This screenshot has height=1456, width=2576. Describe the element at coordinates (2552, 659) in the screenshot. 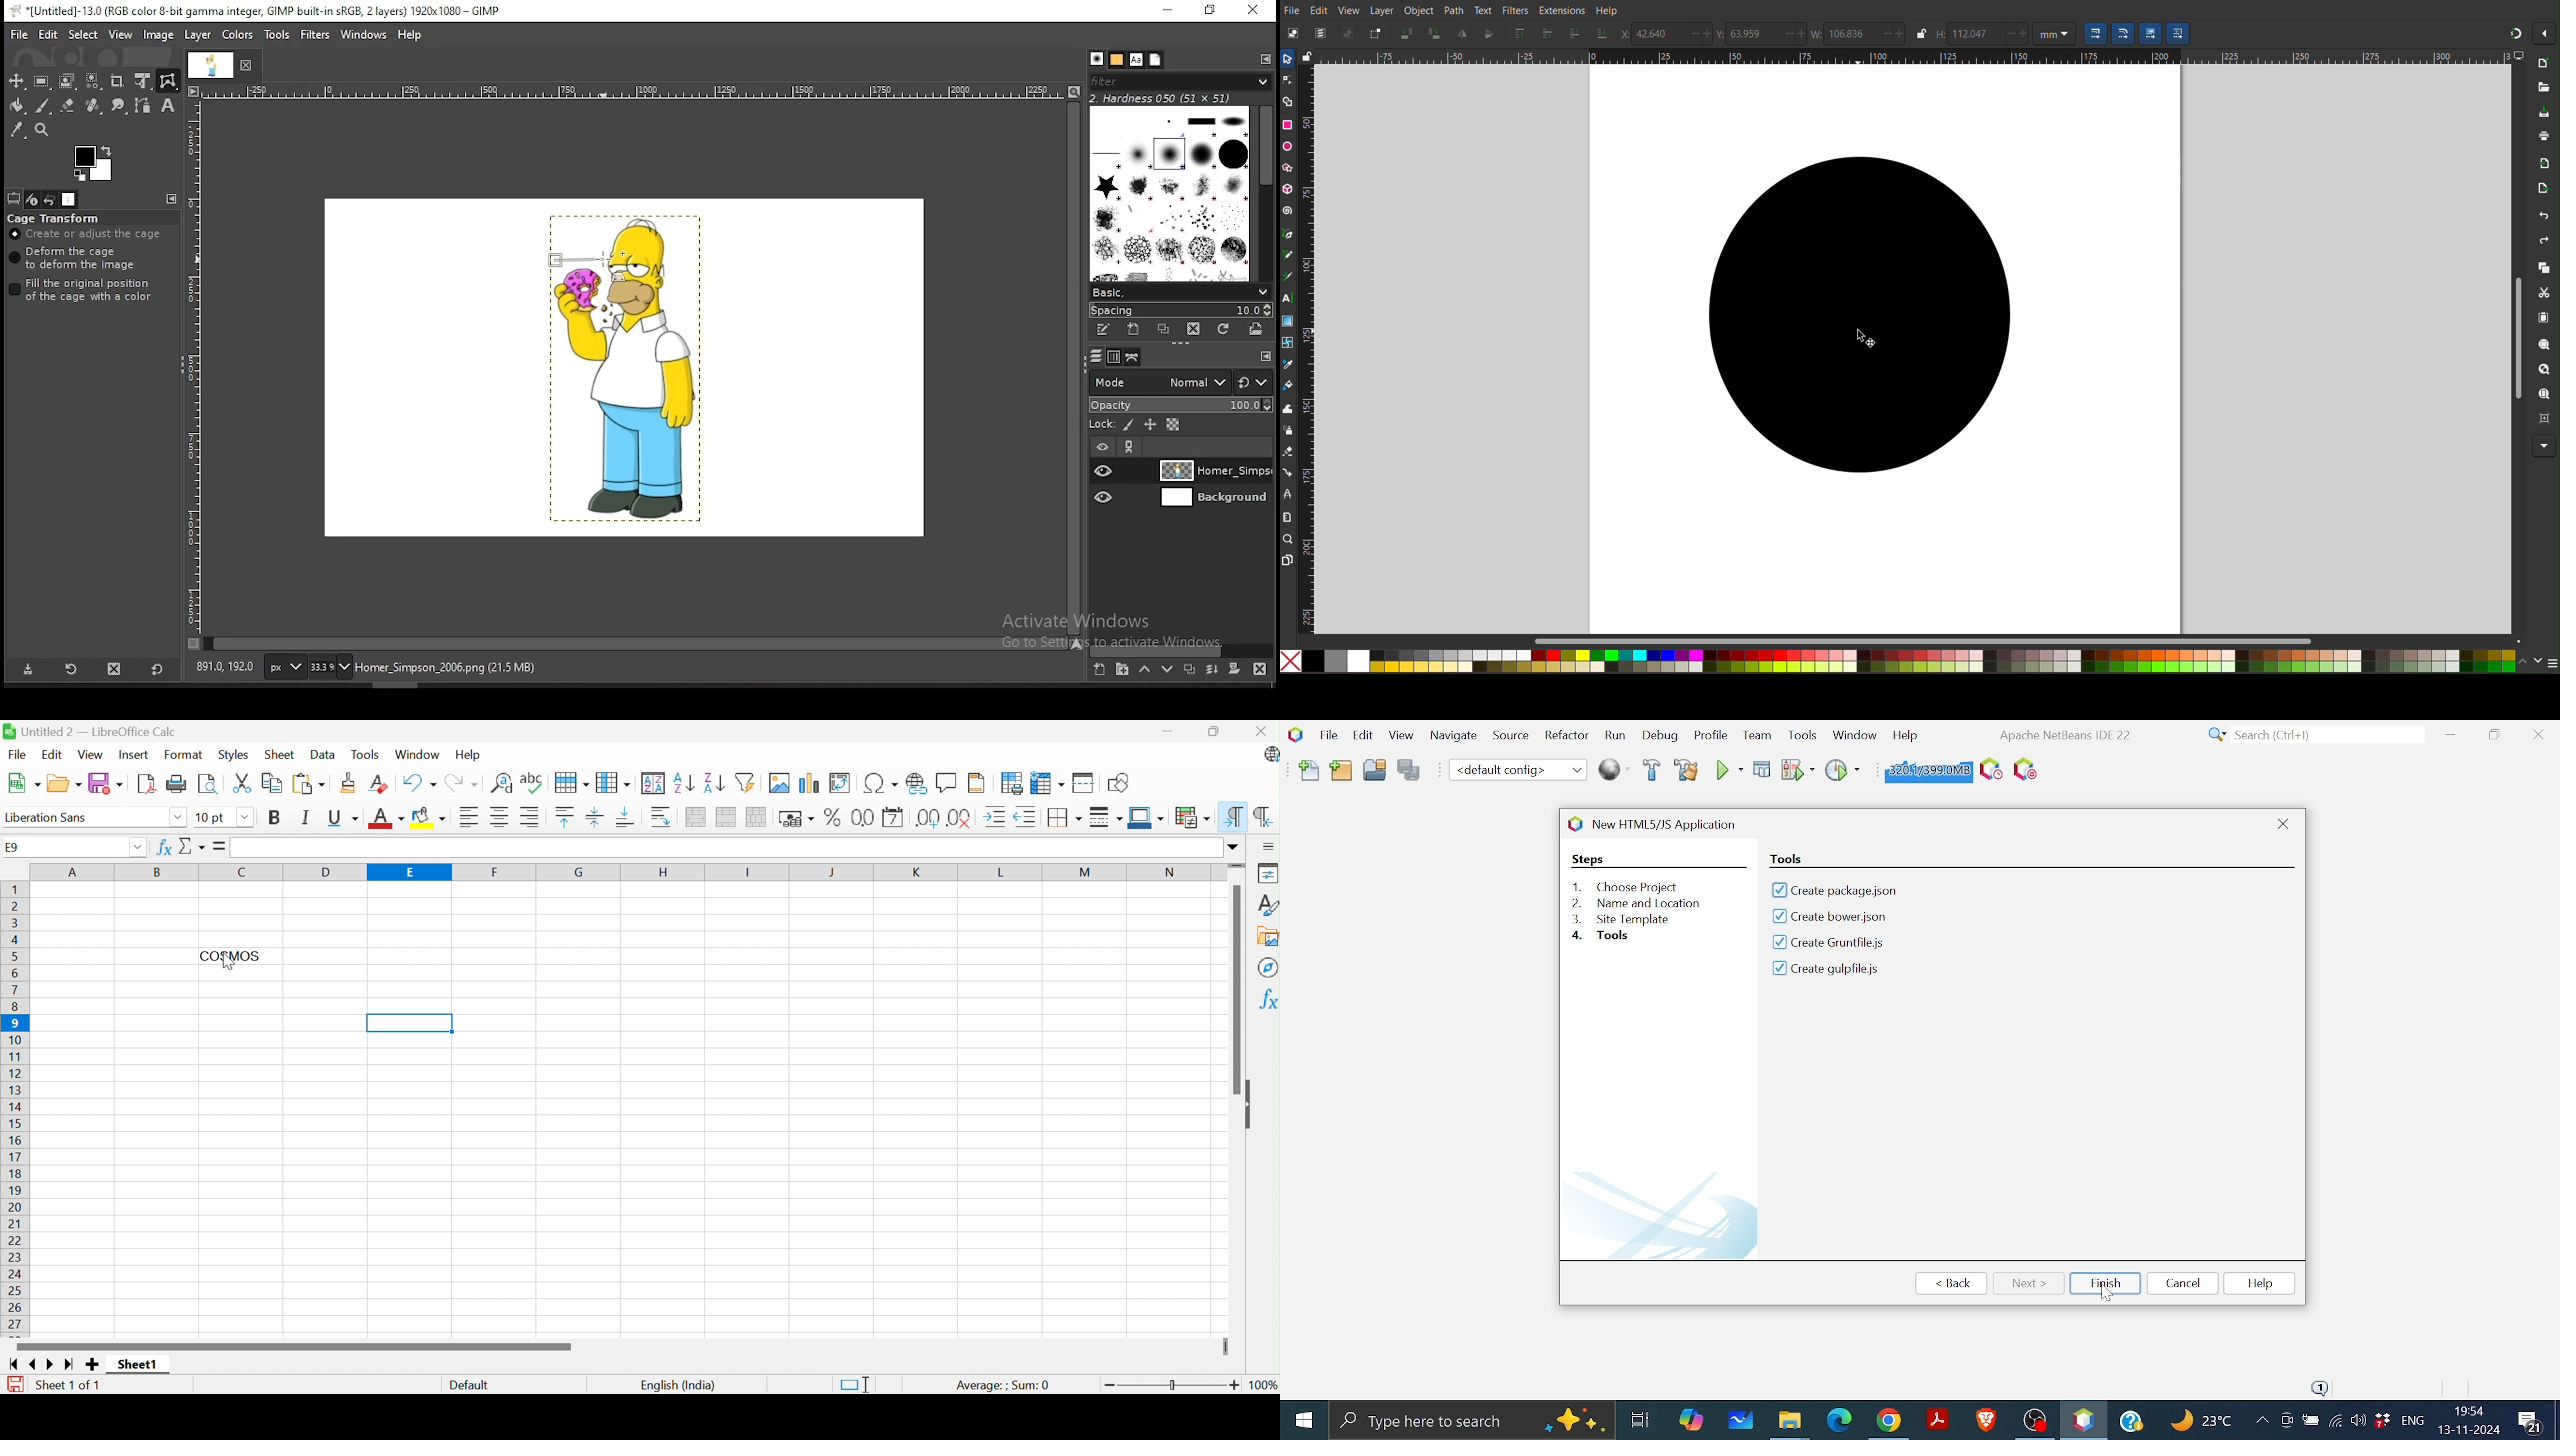

I see `menu` at that location.